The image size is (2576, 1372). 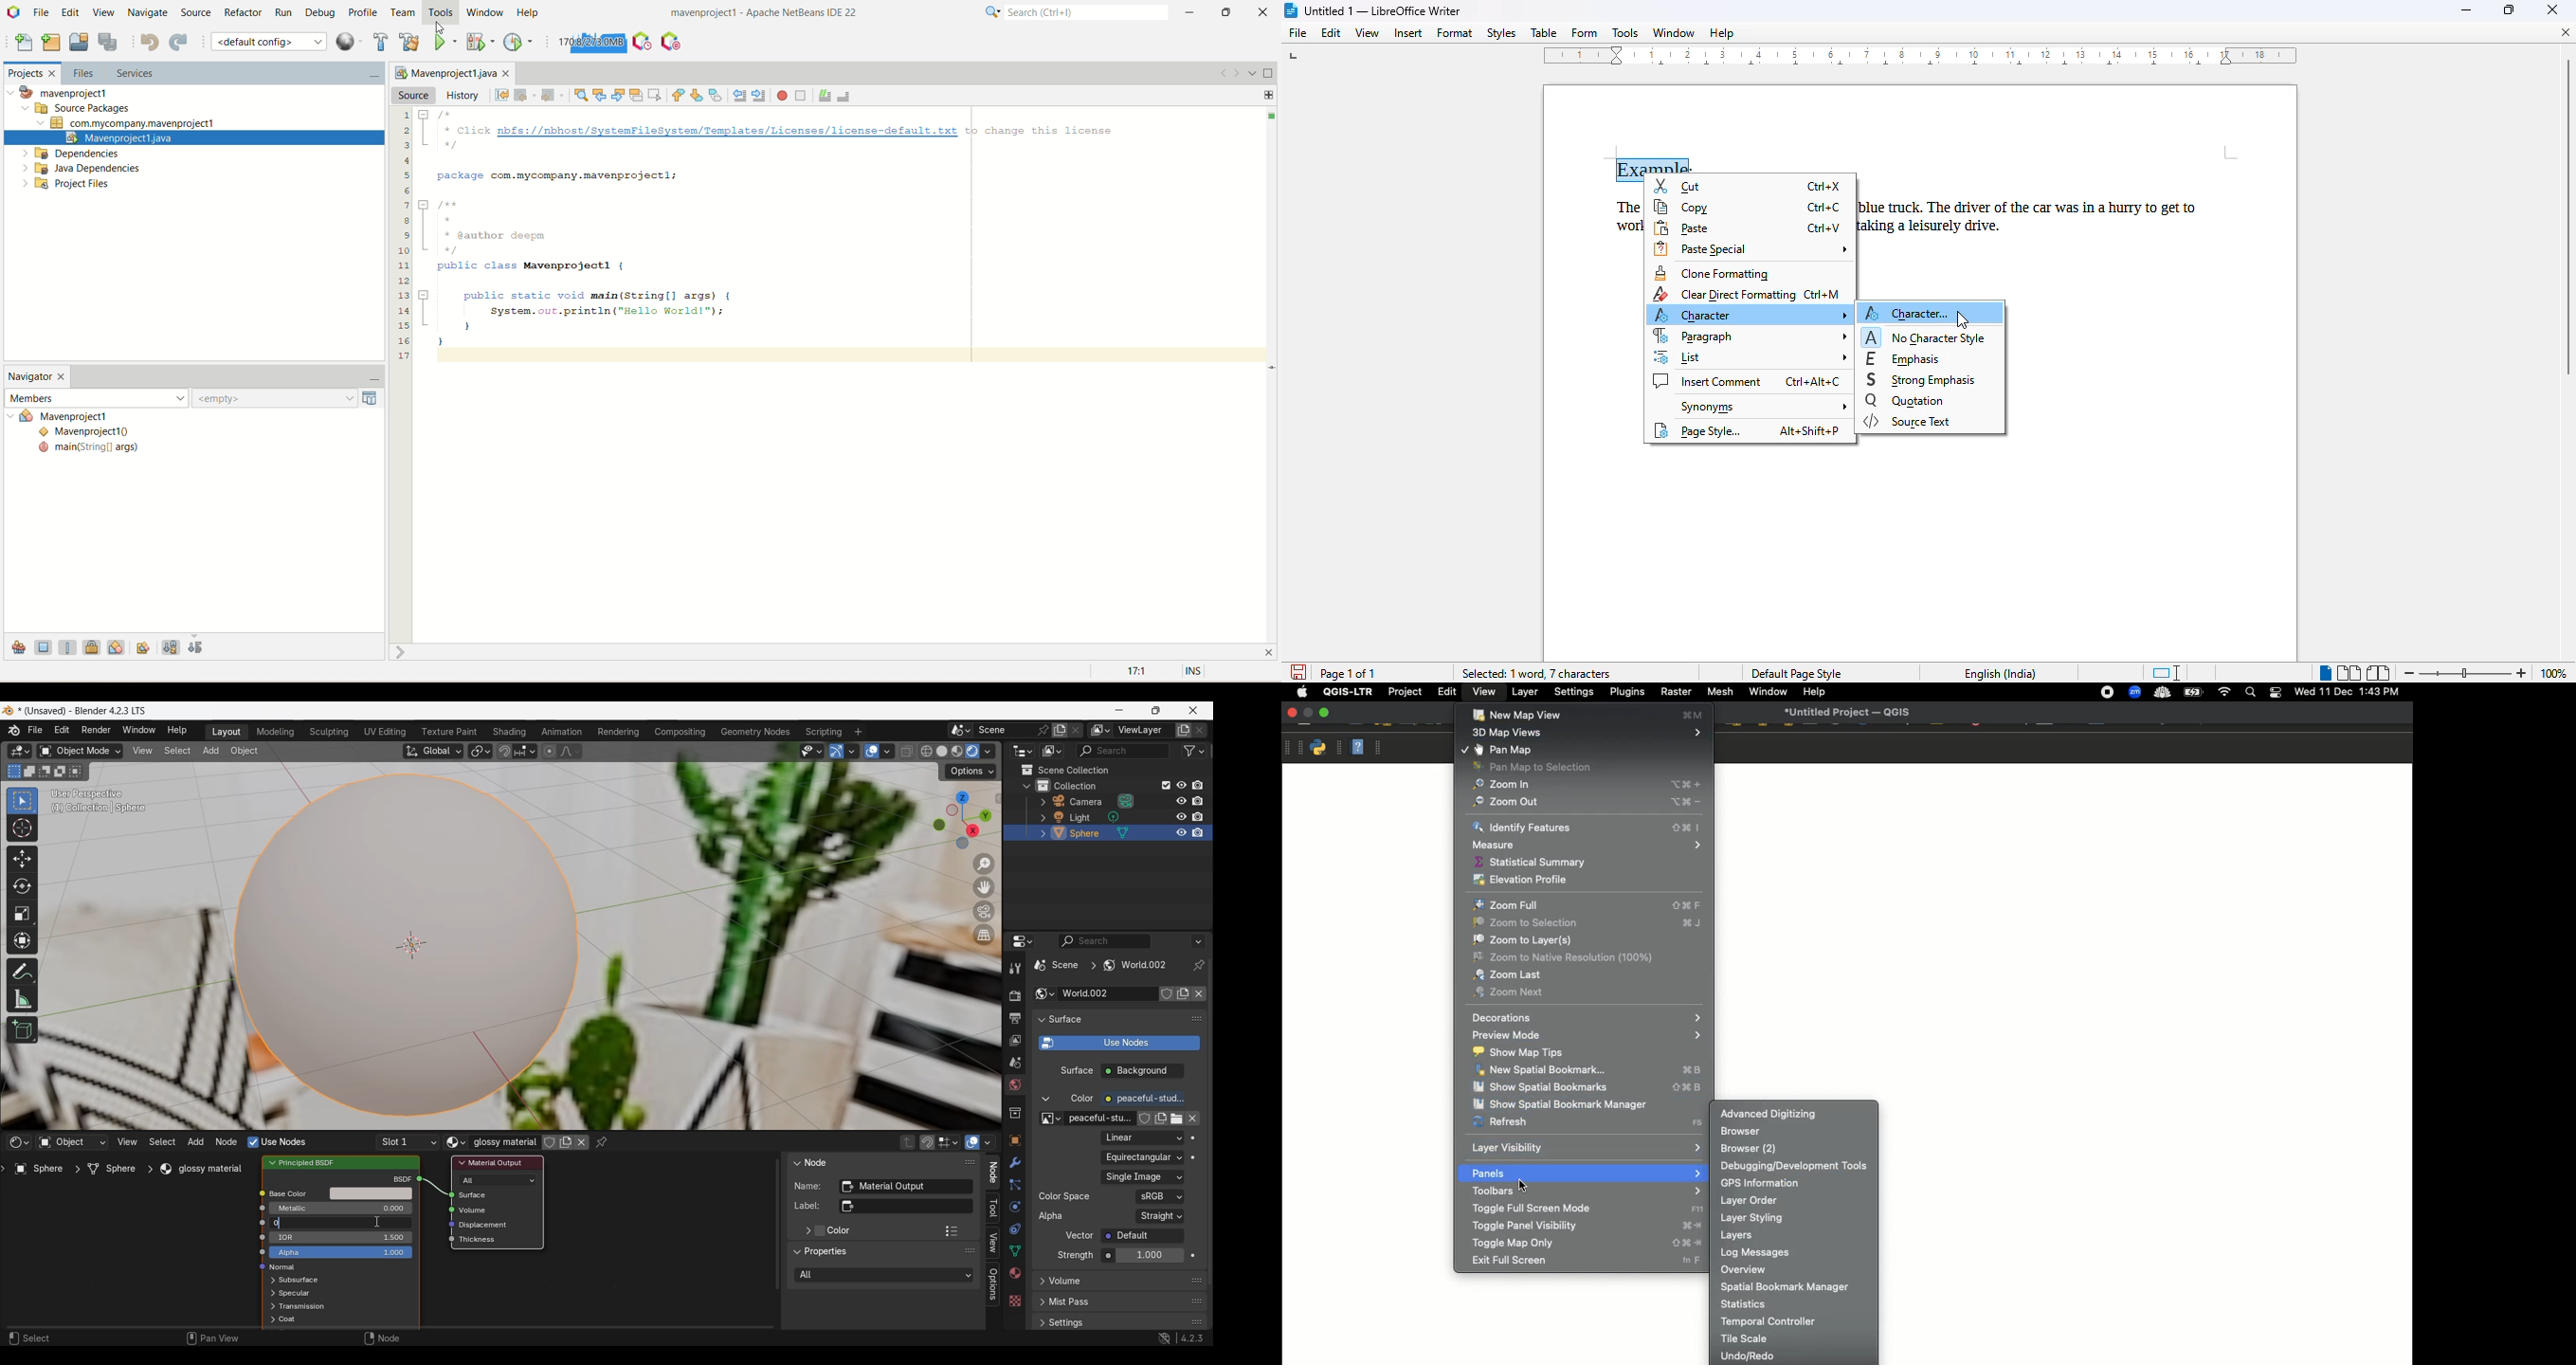 I want to click on quotation, so click(x=1904, y=400).